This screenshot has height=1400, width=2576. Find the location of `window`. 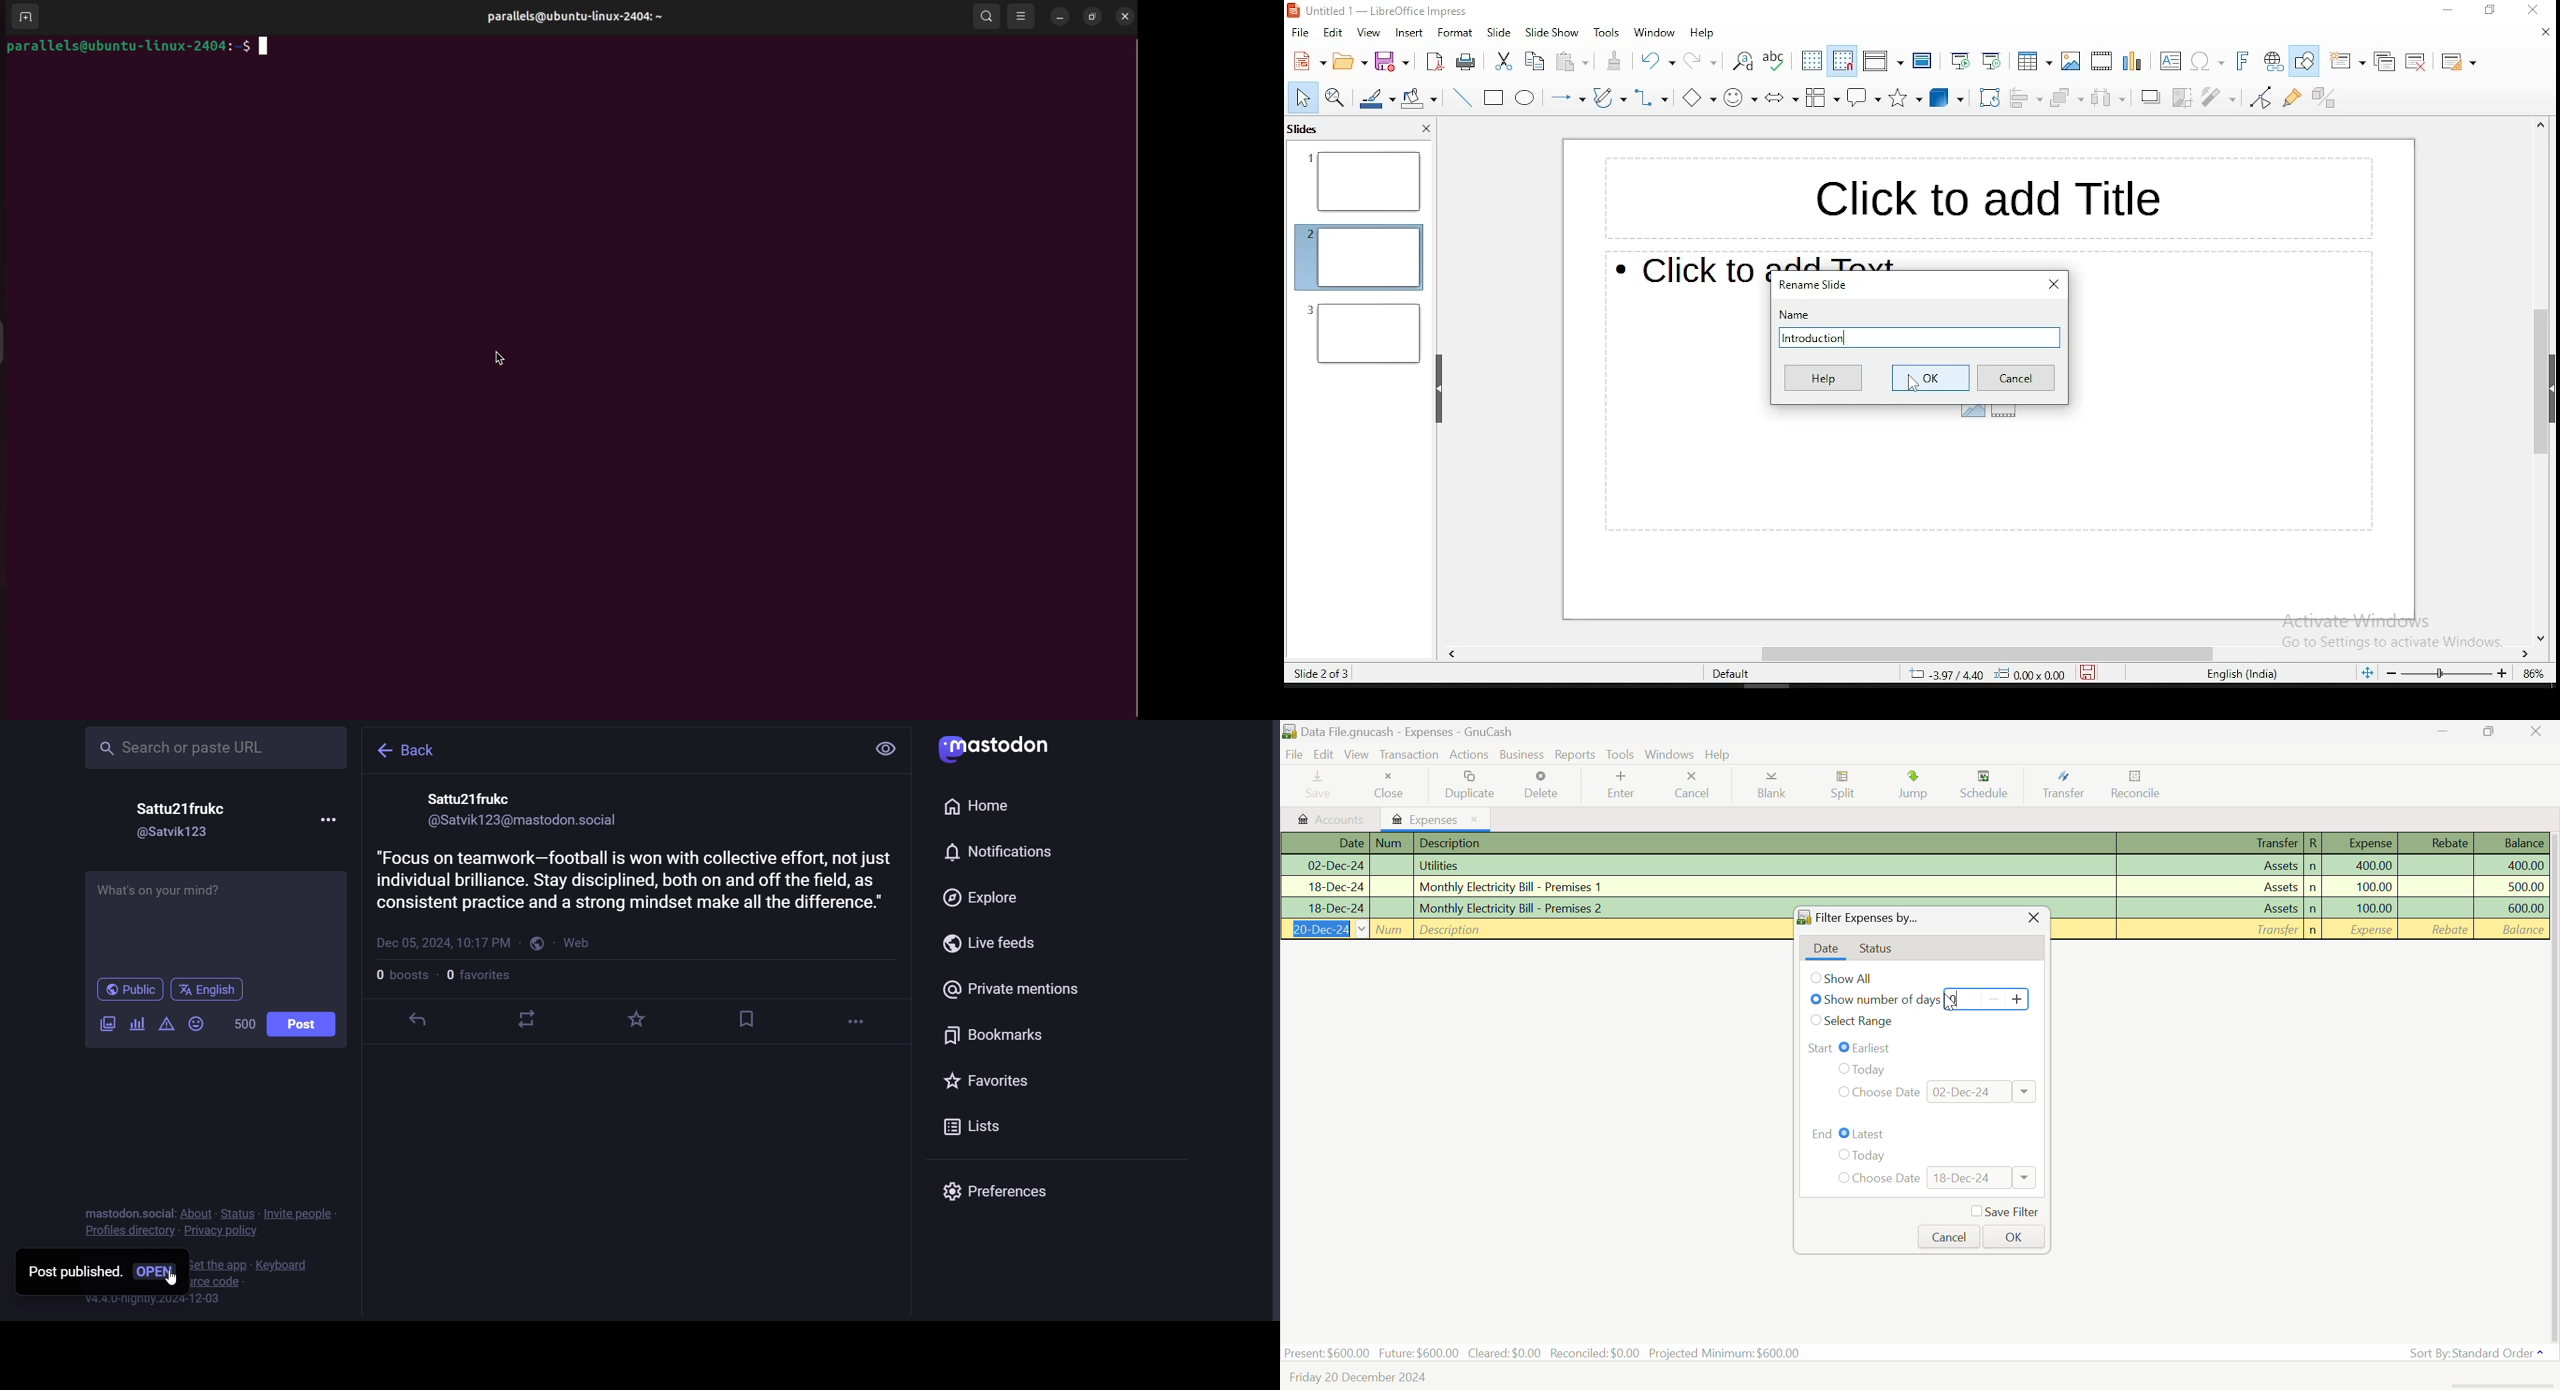

window is located at coordinates (1655, 32).